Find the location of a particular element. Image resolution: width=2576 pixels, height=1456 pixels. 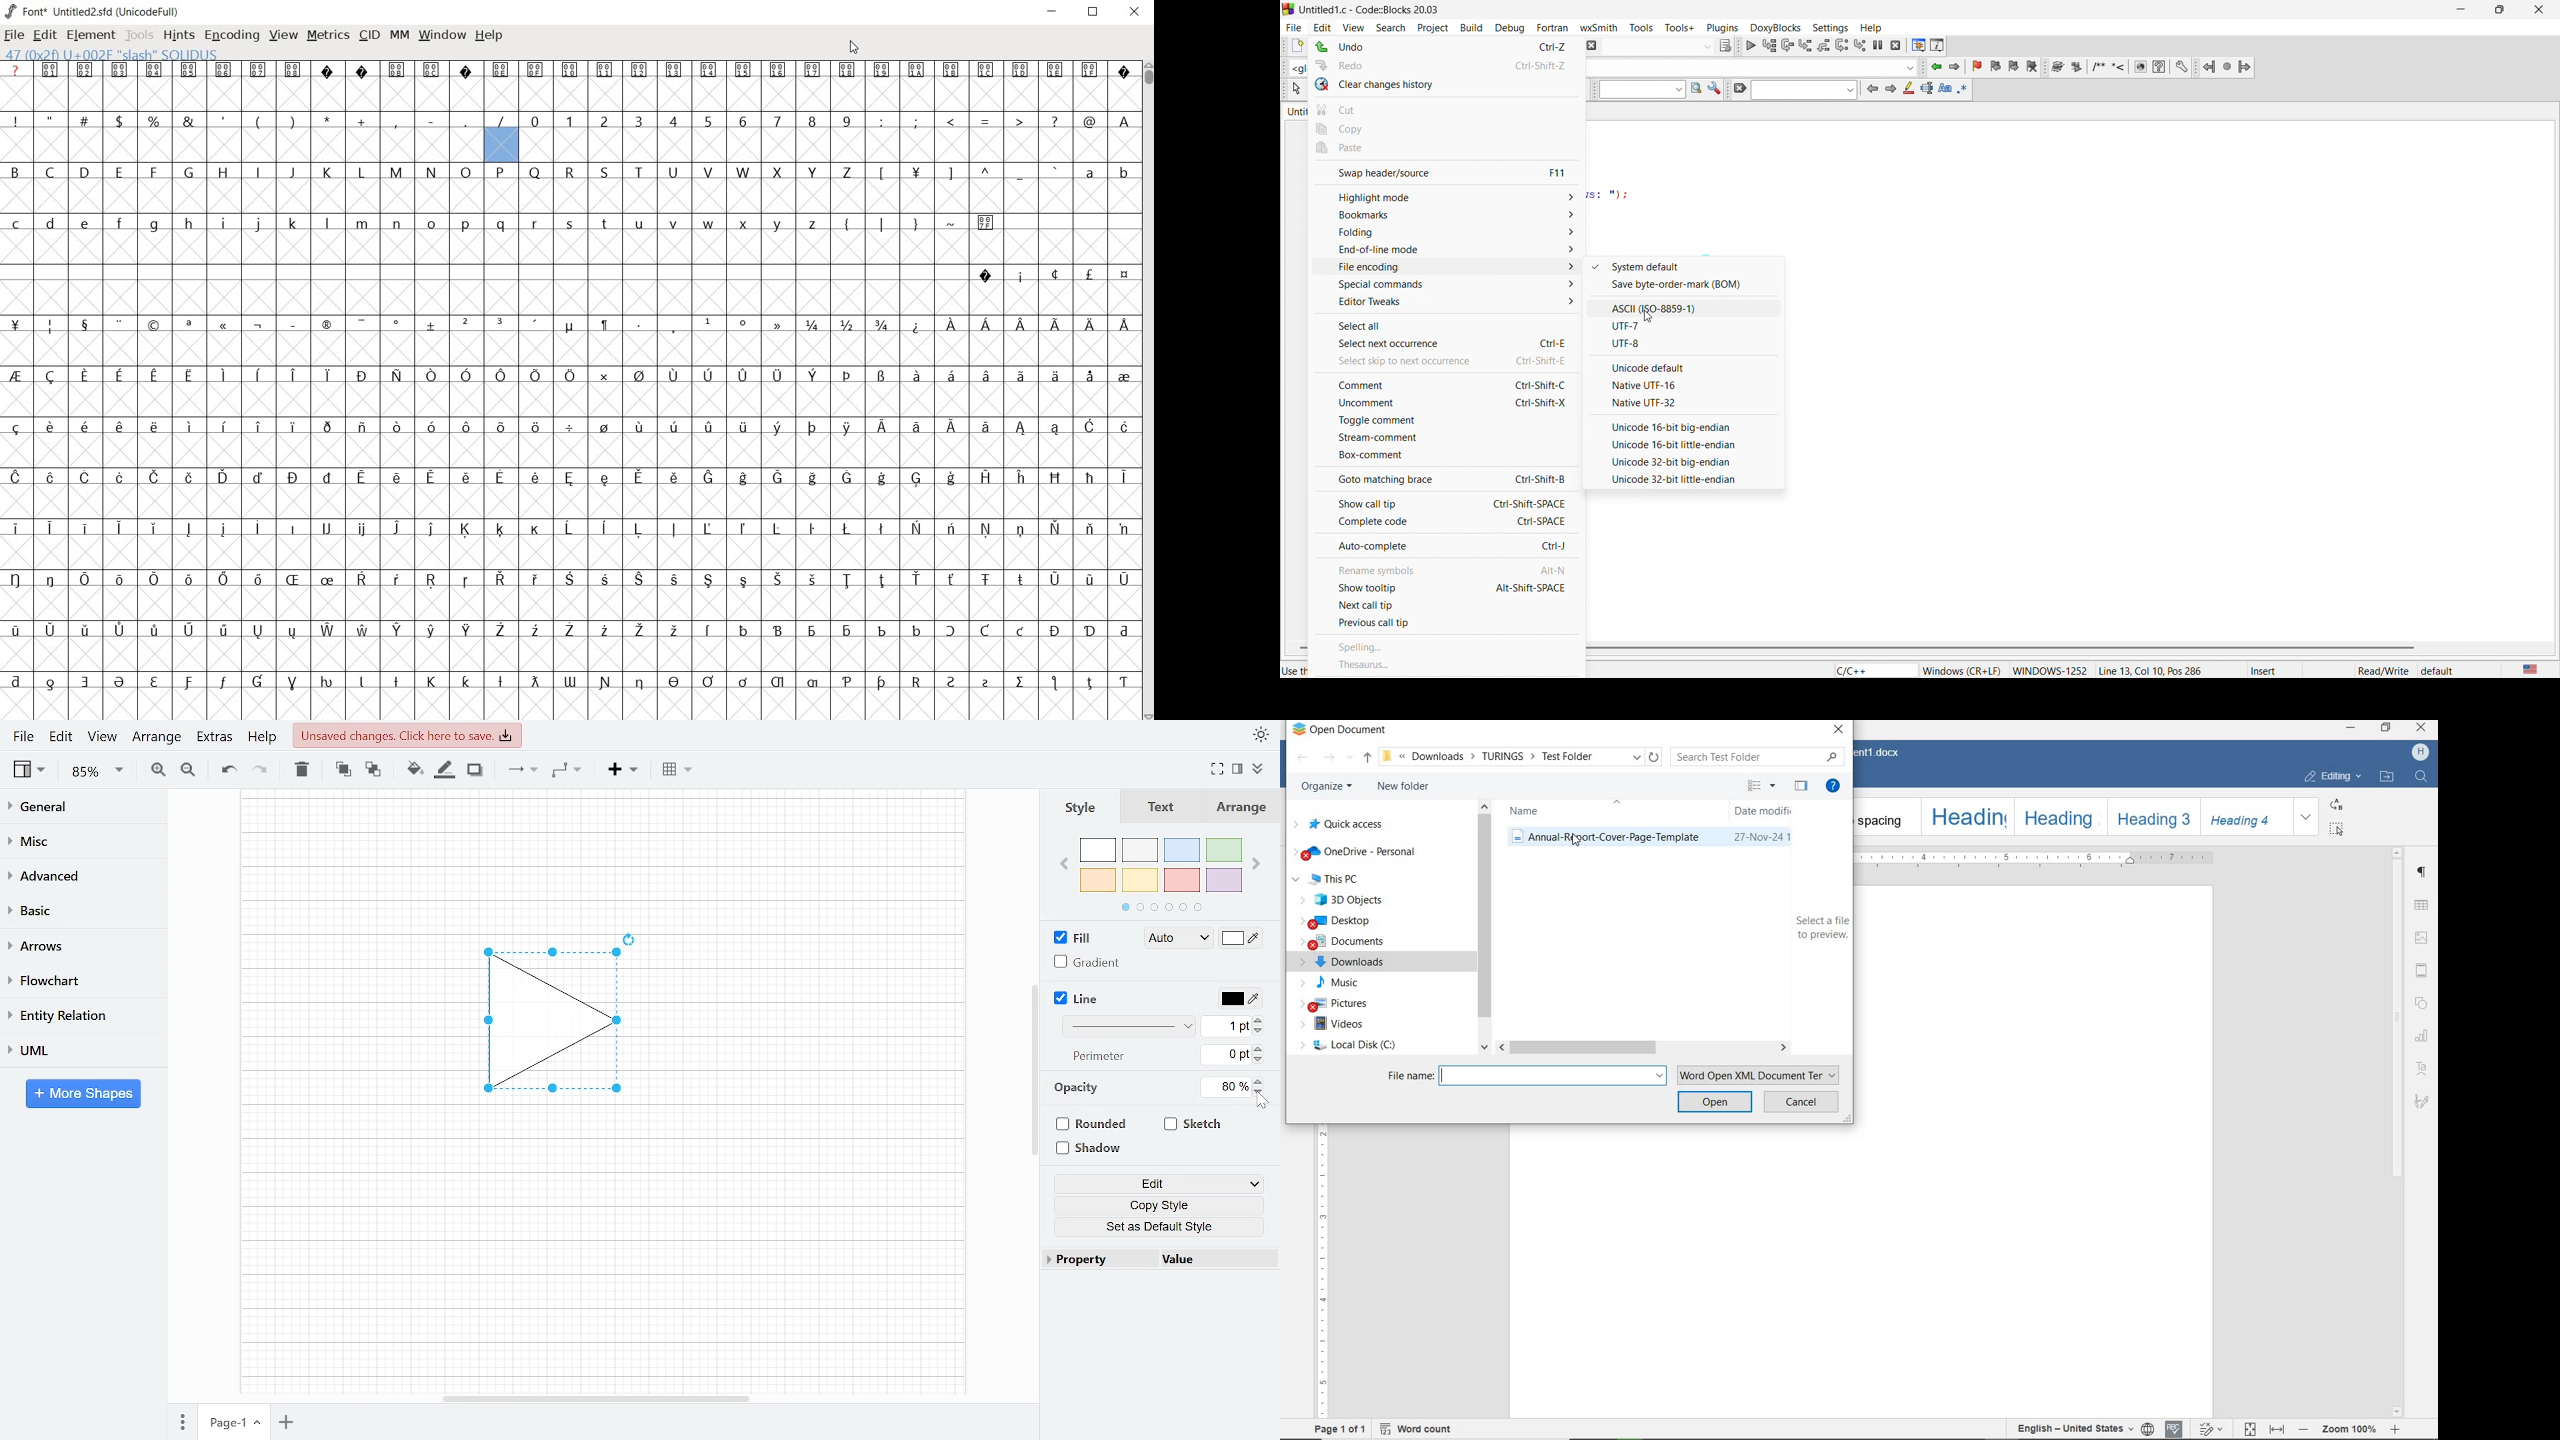

View is located at coordinates (31, 769).